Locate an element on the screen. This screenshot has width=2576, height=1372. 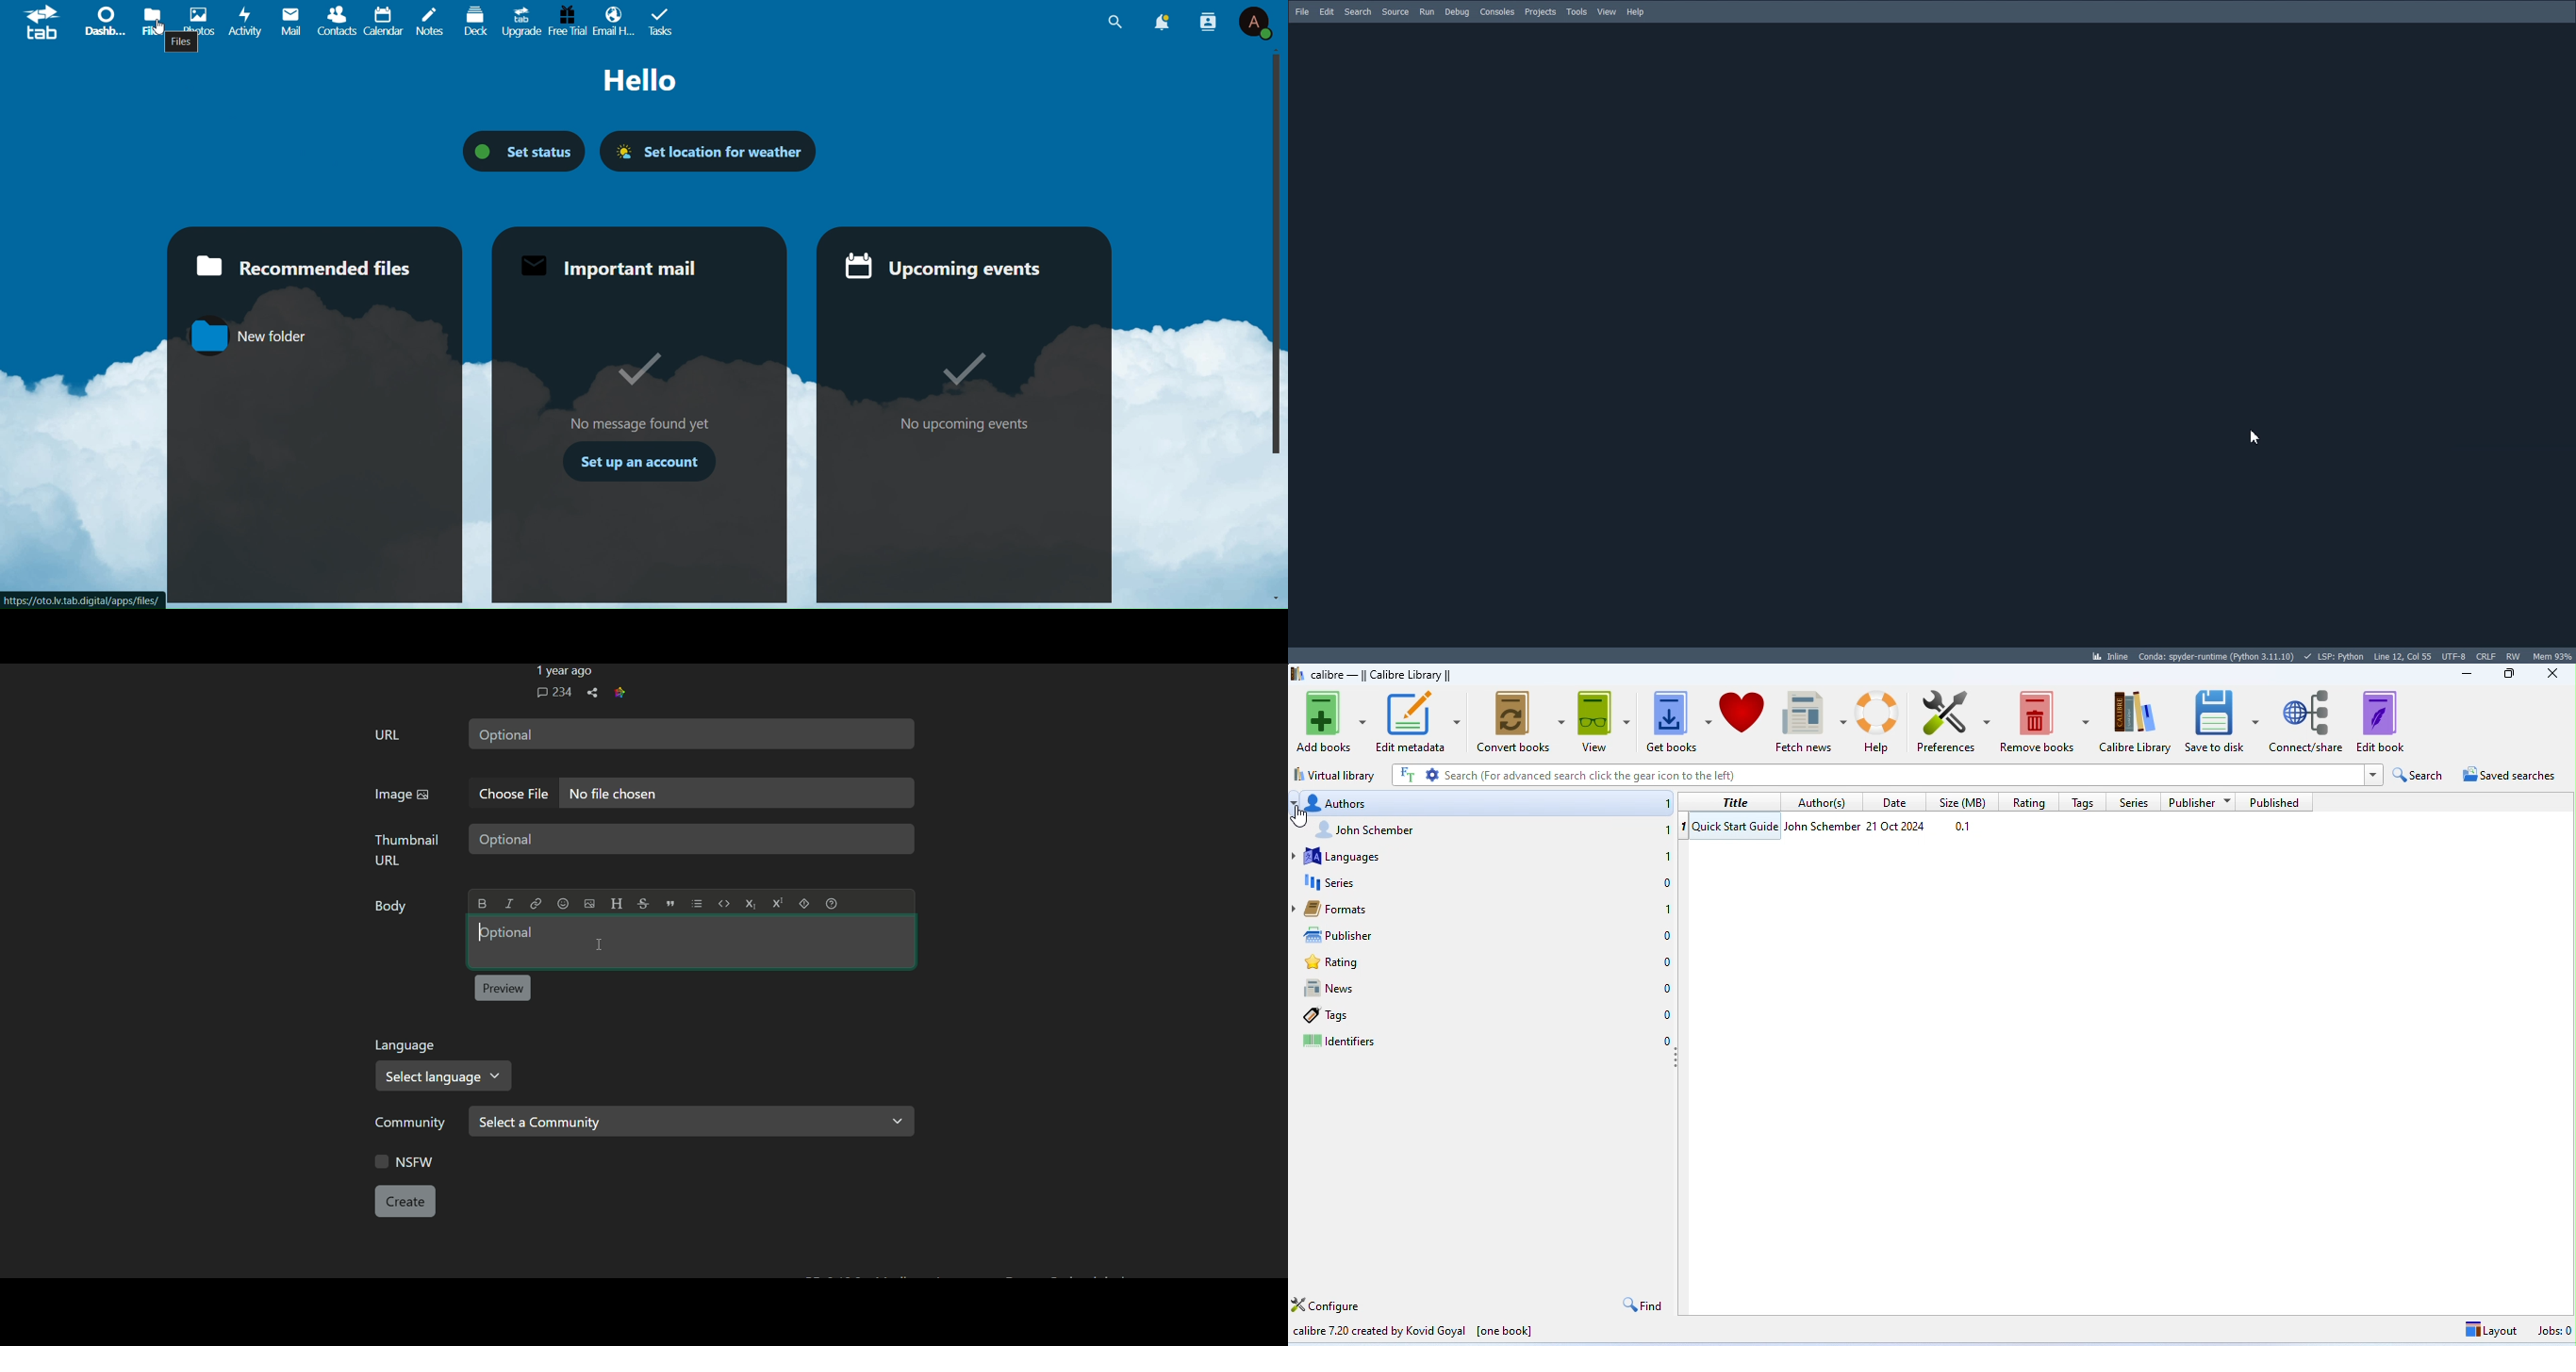
Body is located at coordinates (393, 908).